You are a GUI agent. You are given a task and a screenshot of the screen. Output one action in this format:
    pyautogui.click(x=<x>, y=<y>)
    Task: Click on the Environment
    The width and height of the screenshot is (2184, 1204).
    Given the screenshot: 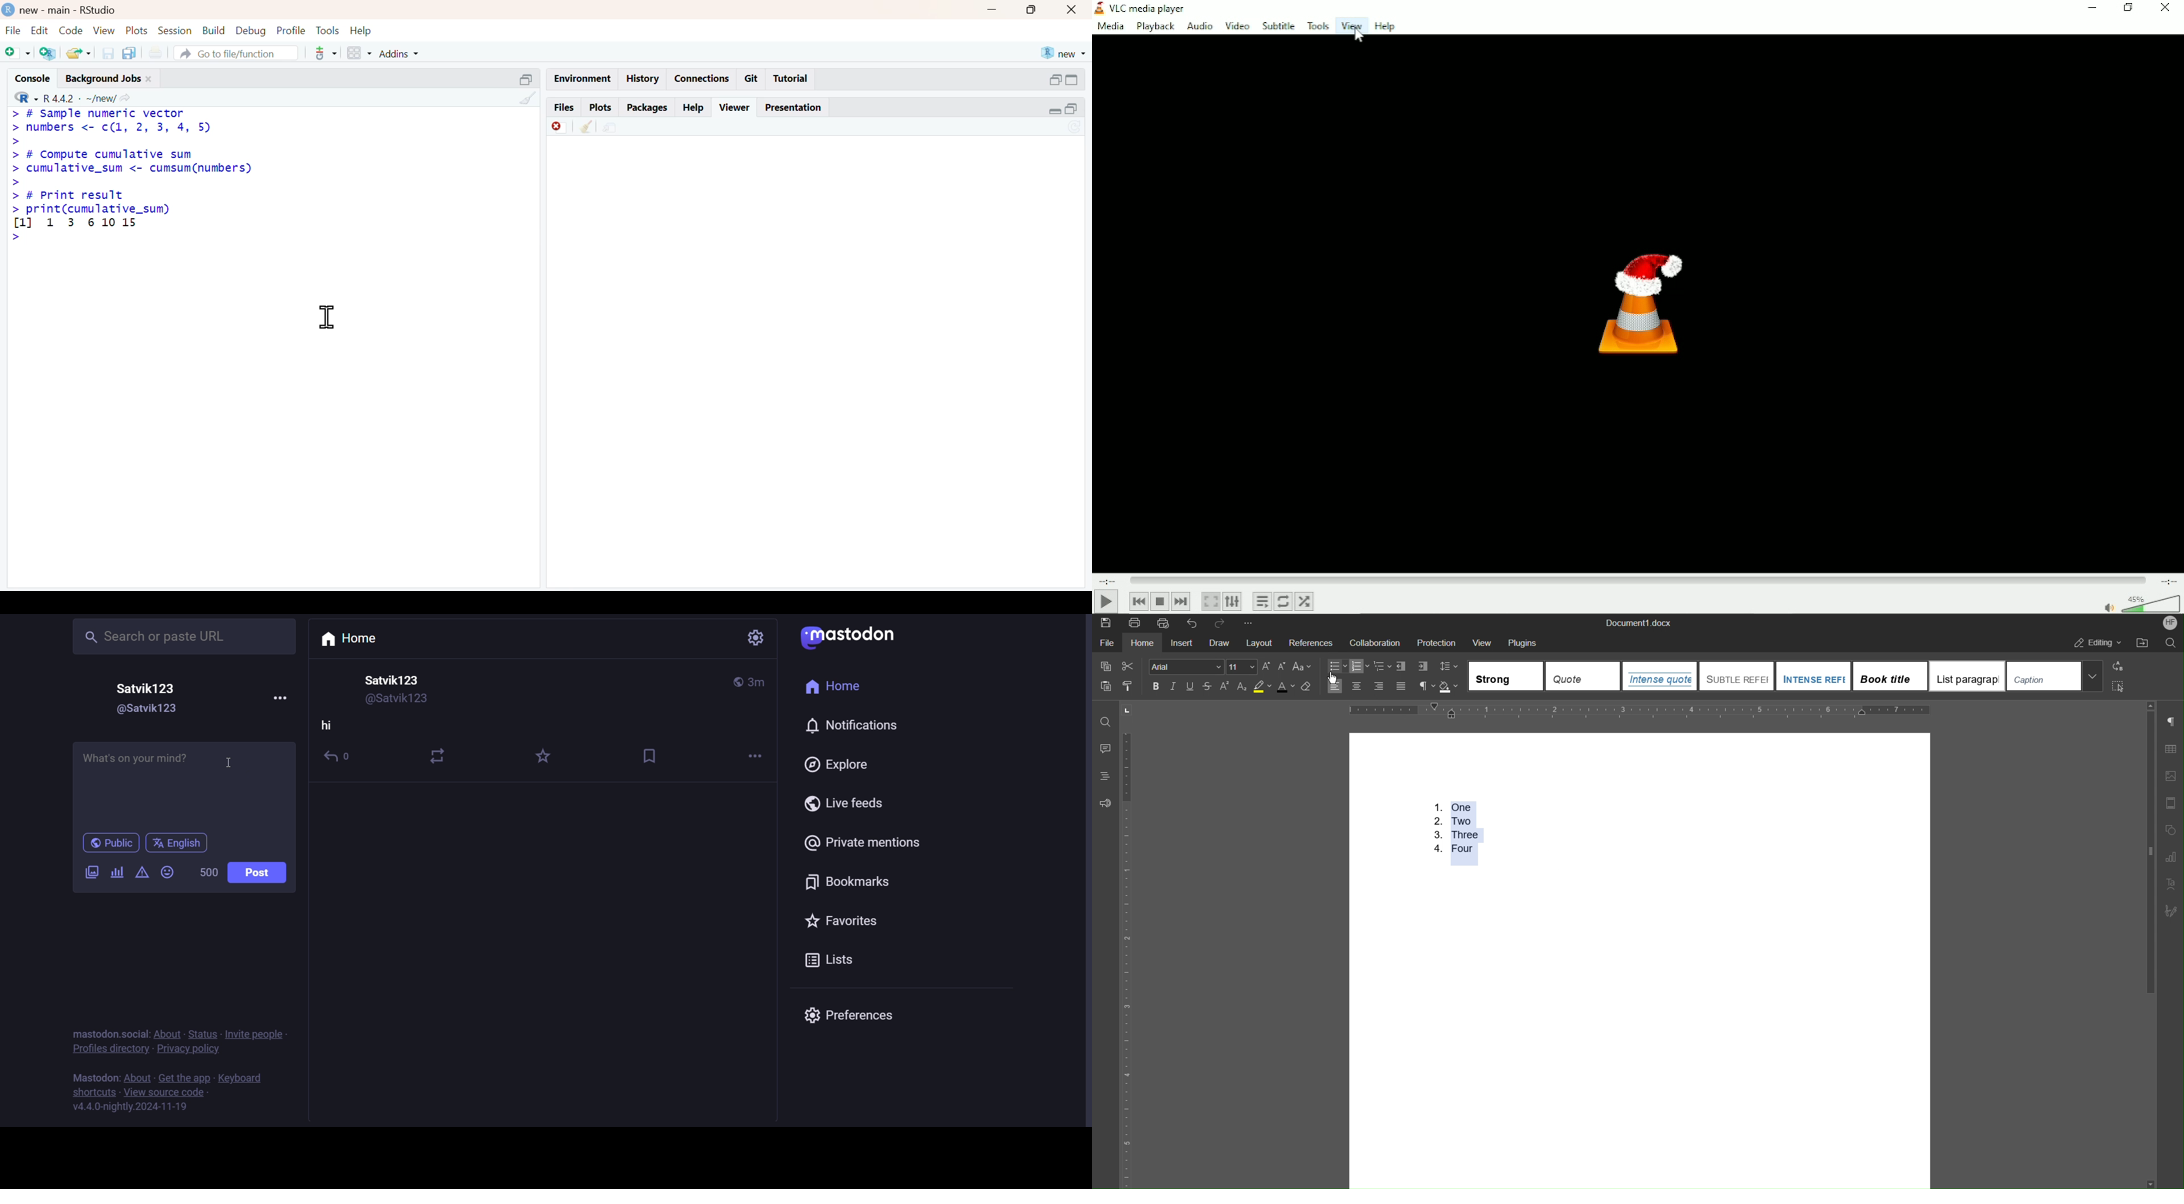 What is the action you would take?
    pyautogui.click(x=582, y=79)
    